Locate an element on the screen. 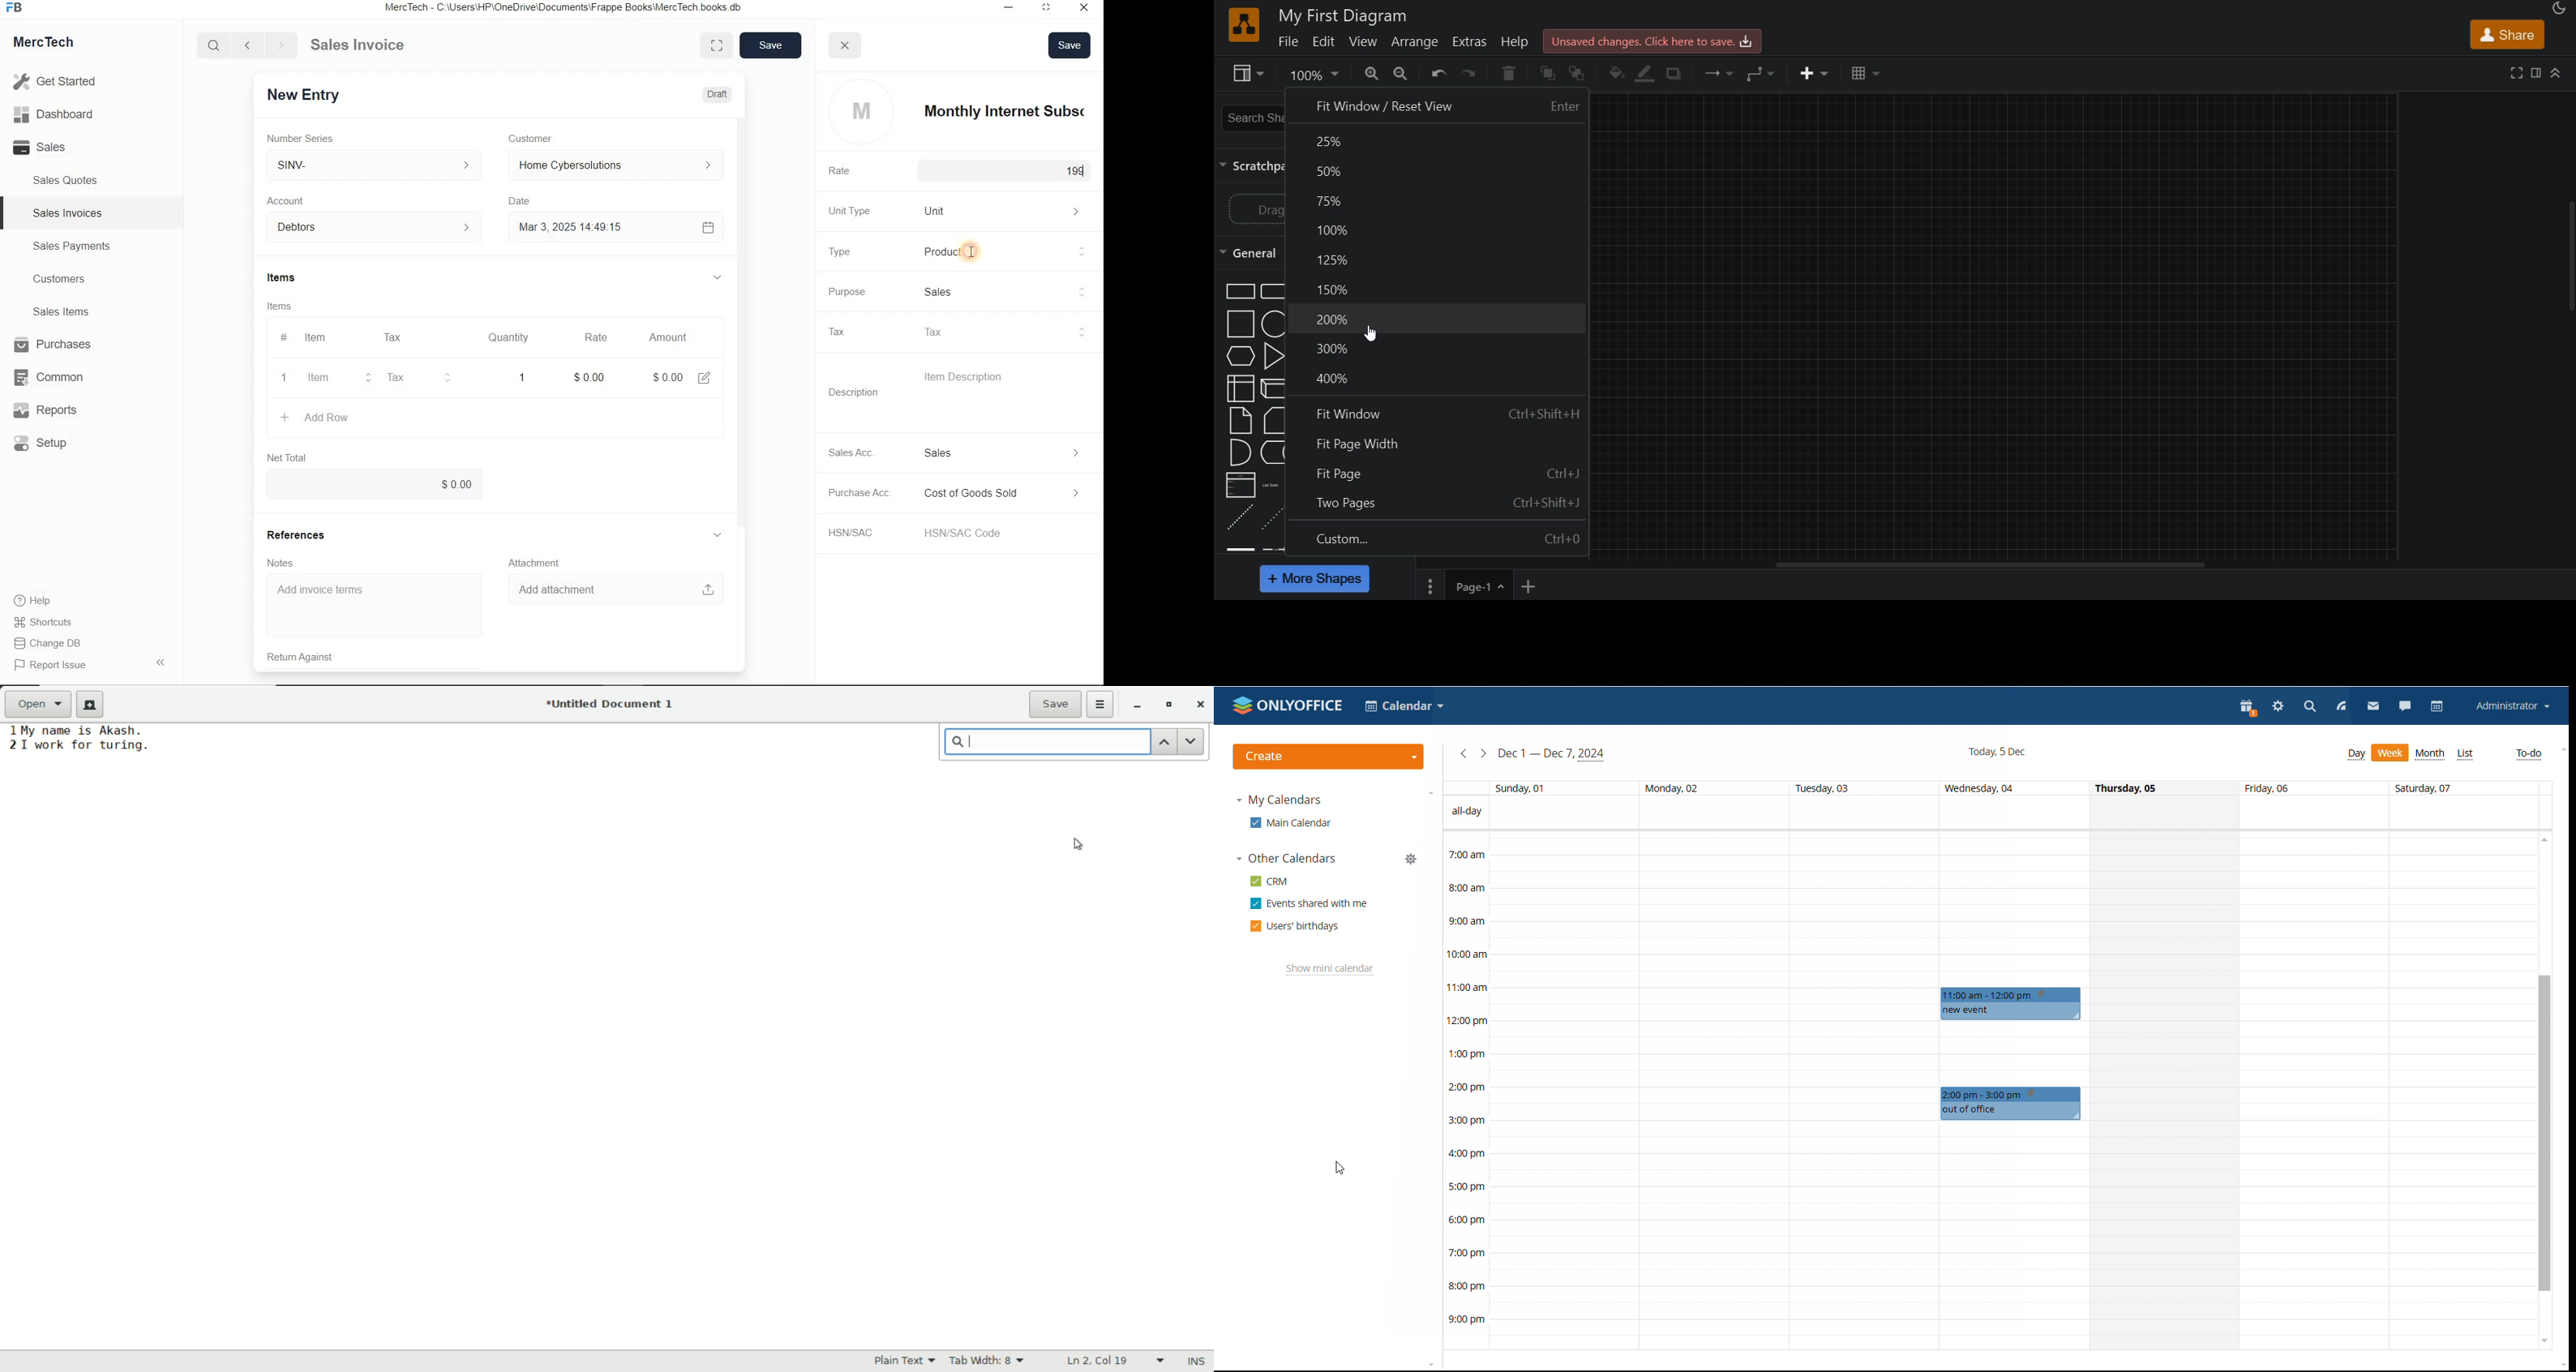 The image size is (2576, 1372). Account is located at coordinates (290, 201).